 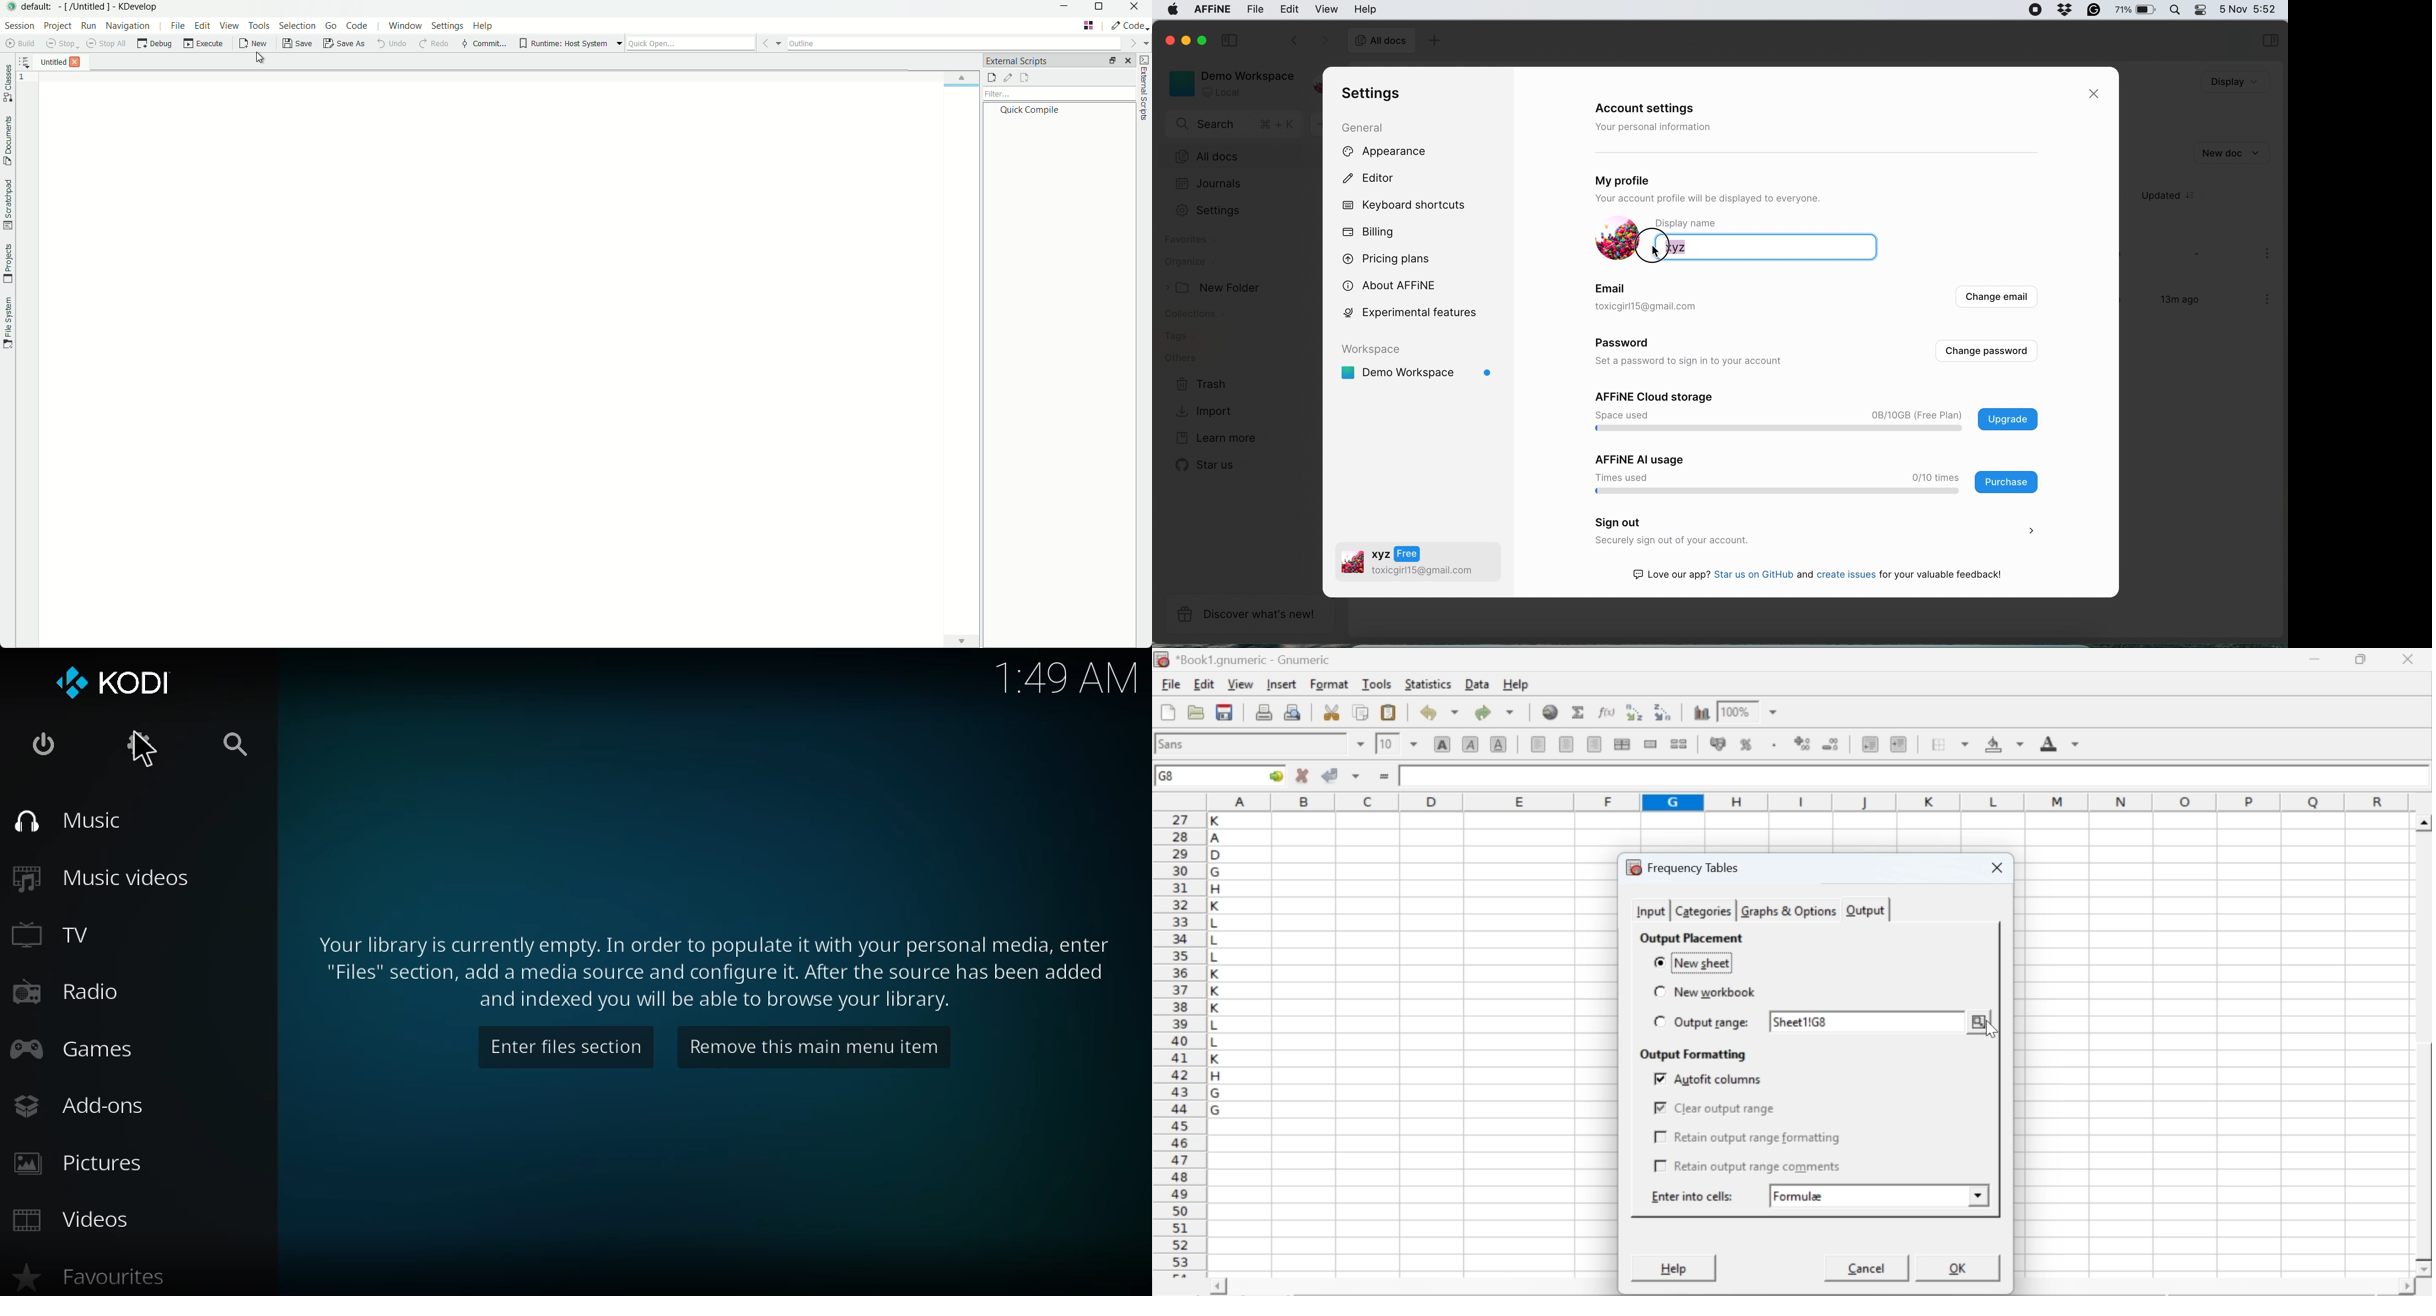 I want to click on enter formula, so click(x=1386, y=777).